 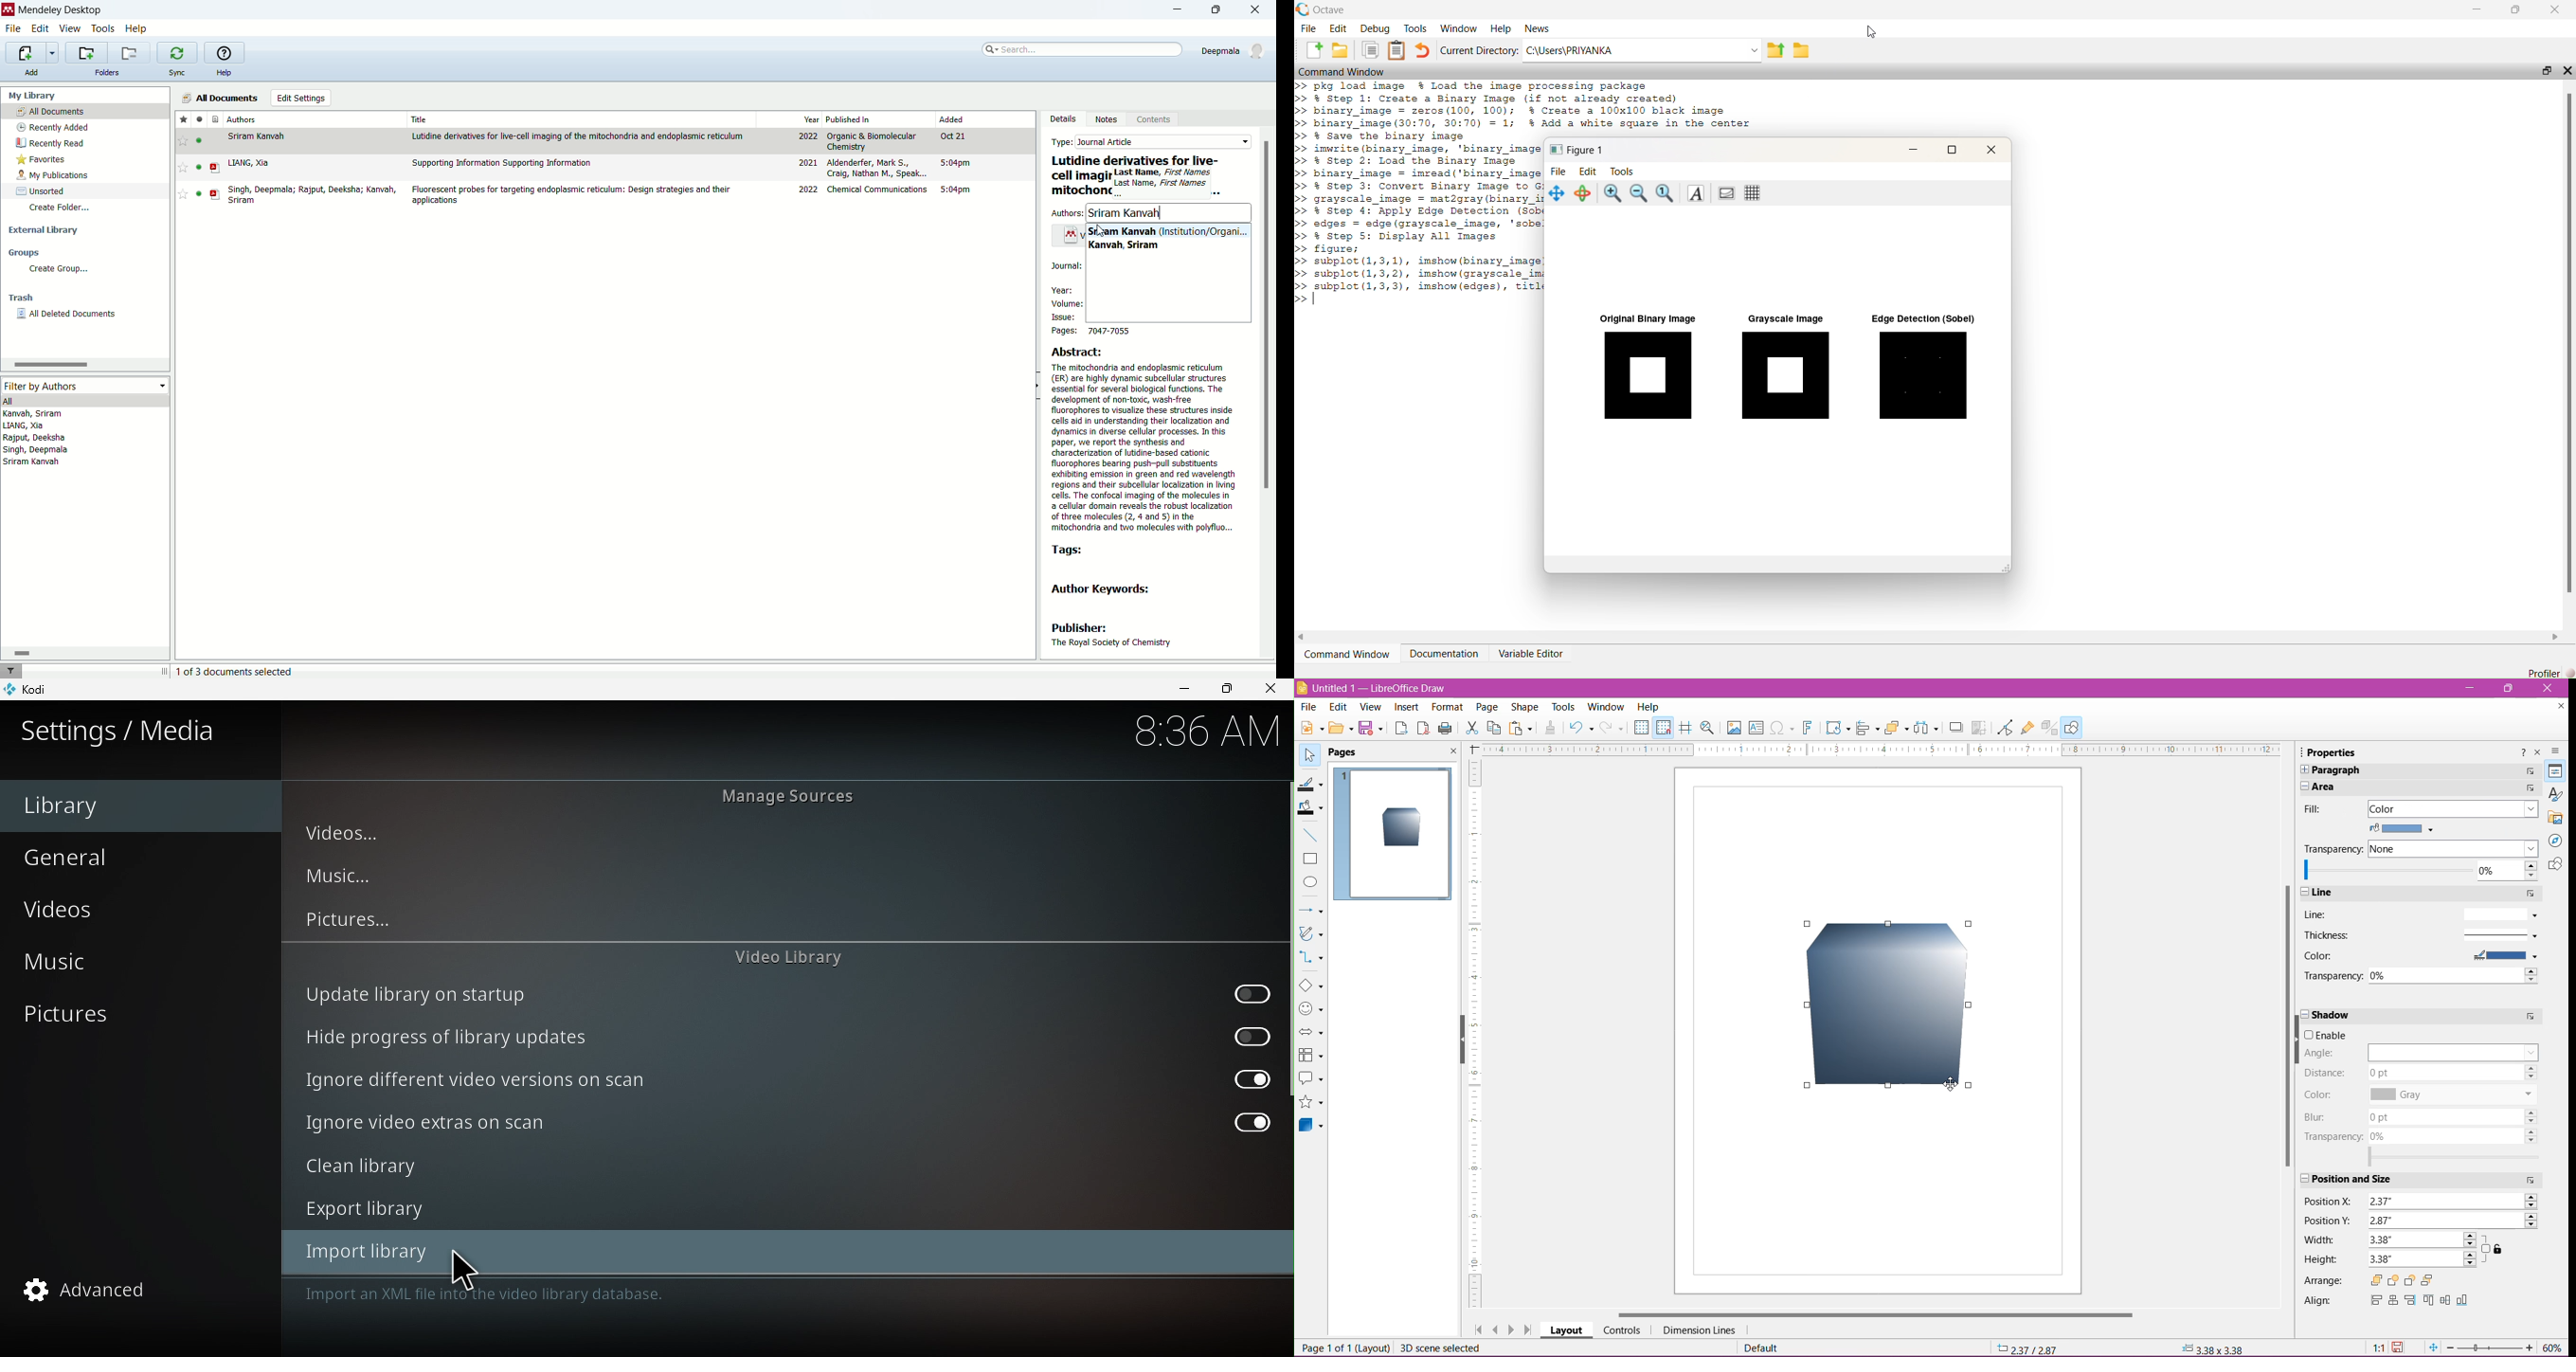 What do you see at coordinates (1776, 50) in the screenshot?
I see `share folder` at bounding box center [1776, 50].